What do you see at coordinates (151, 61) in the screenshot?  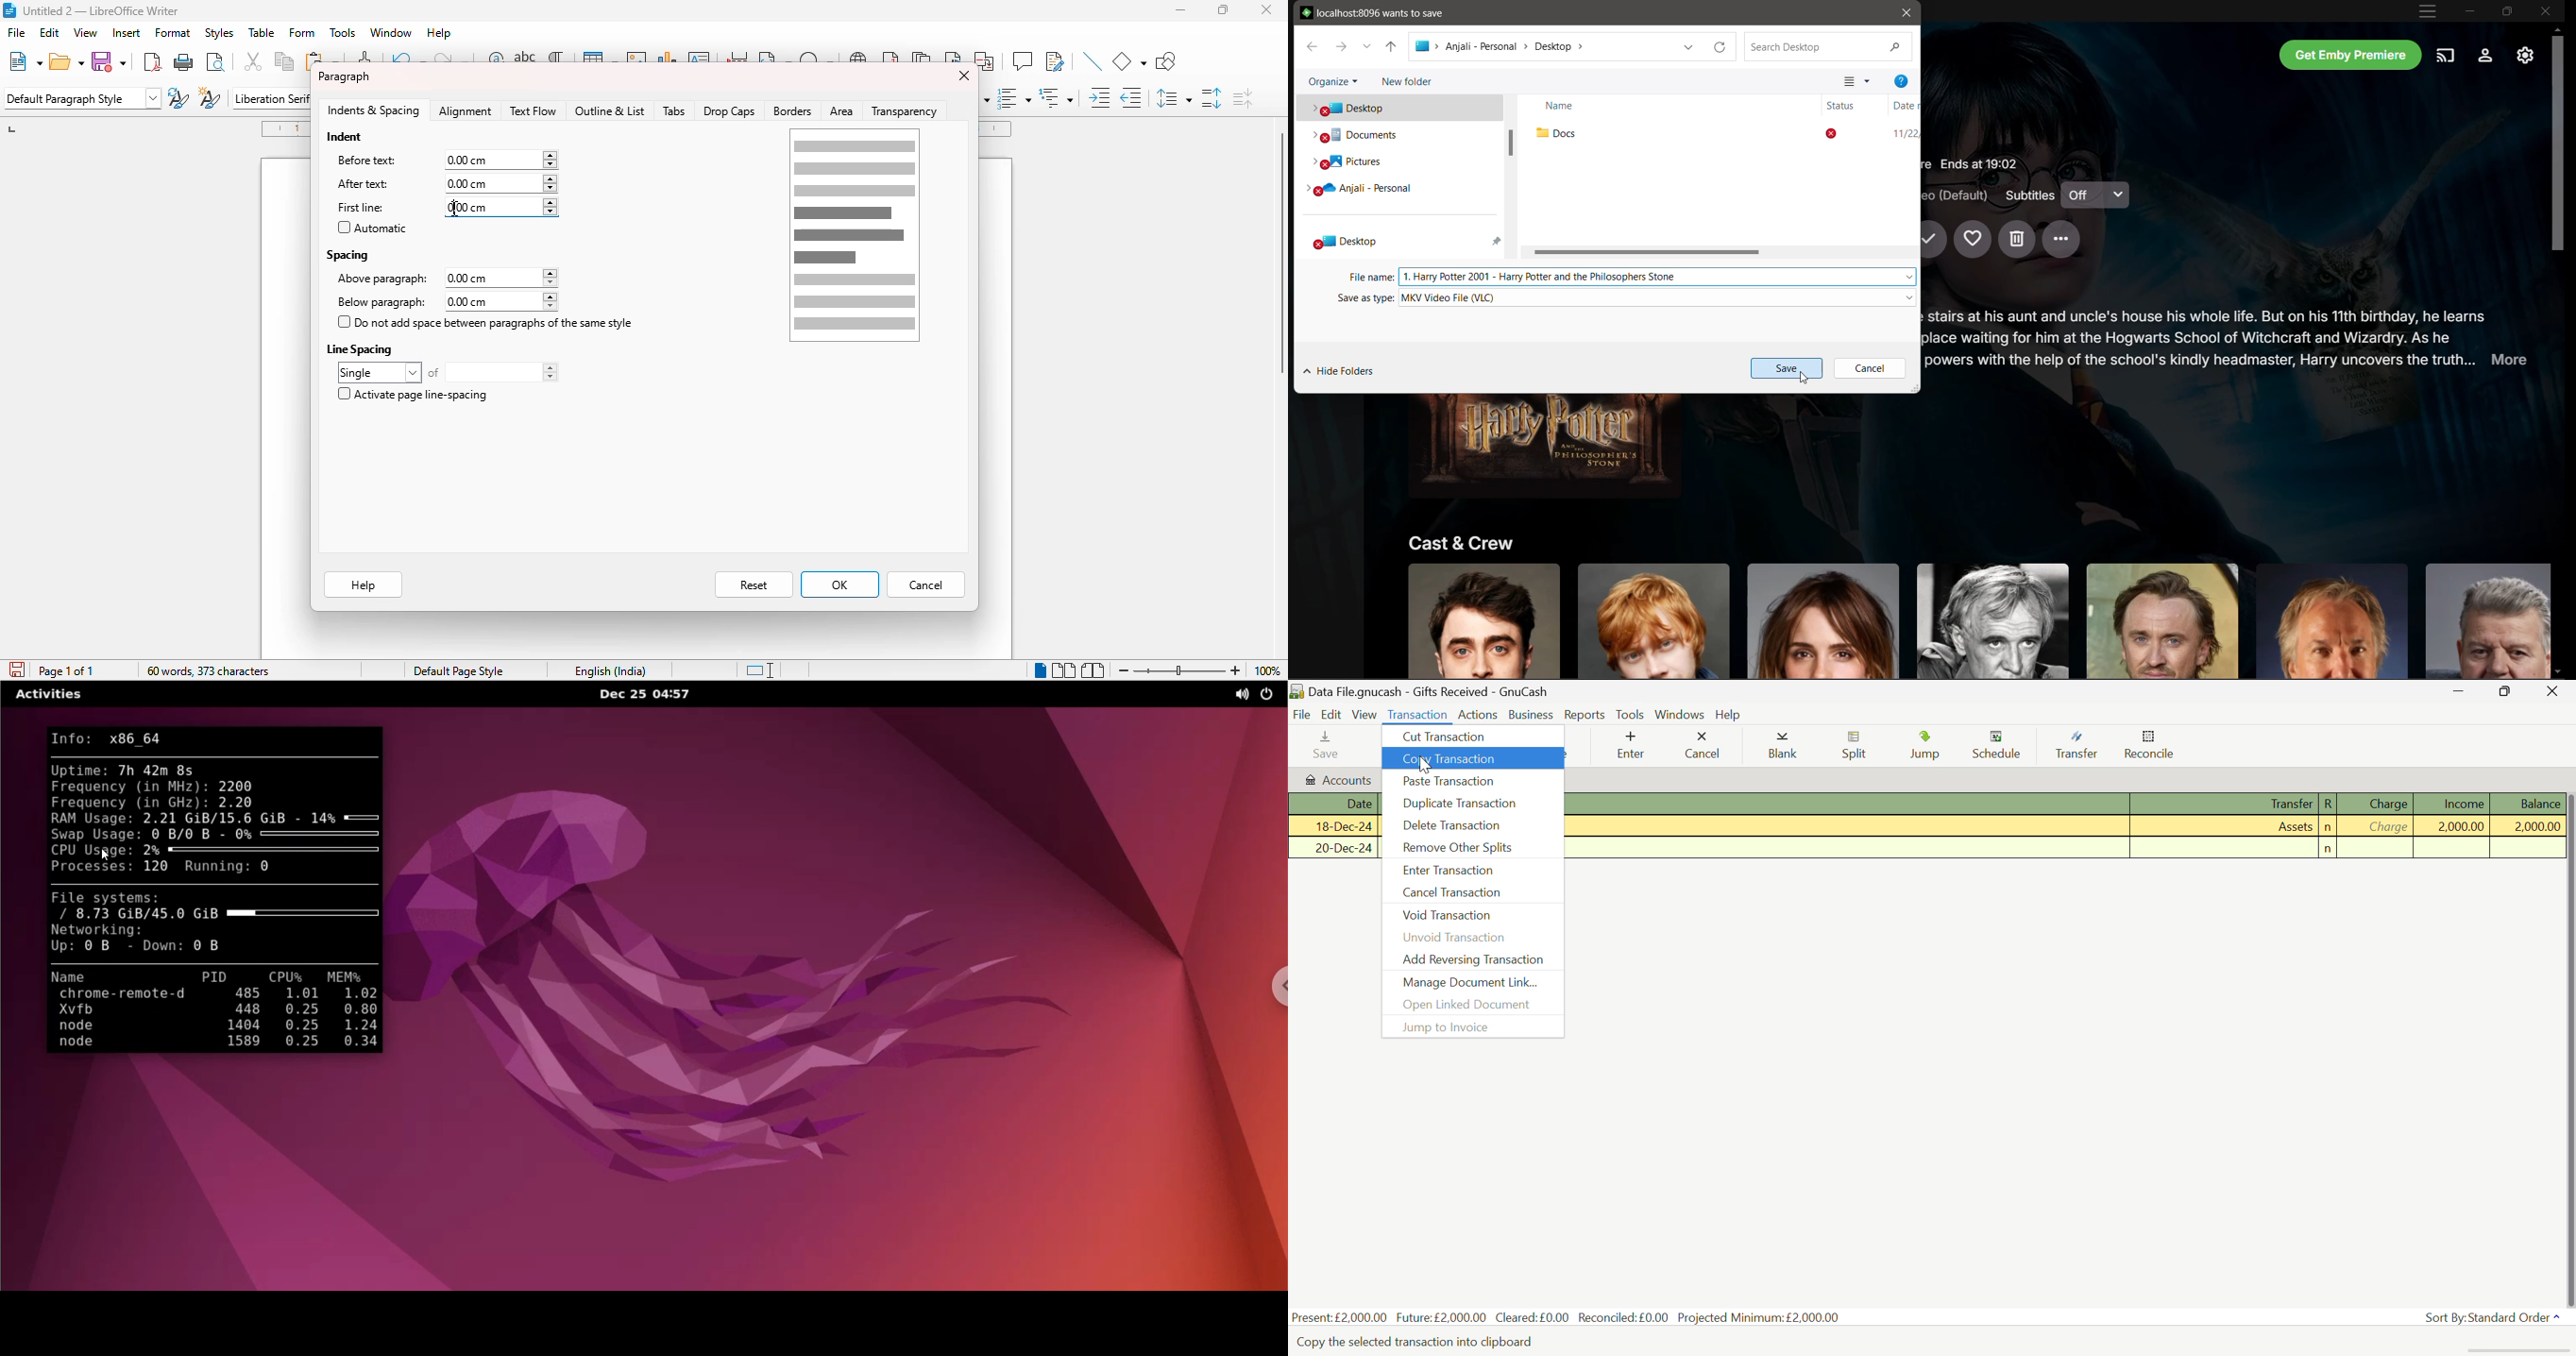 I see `export directly as PDF` at bounding box center [151, 61].